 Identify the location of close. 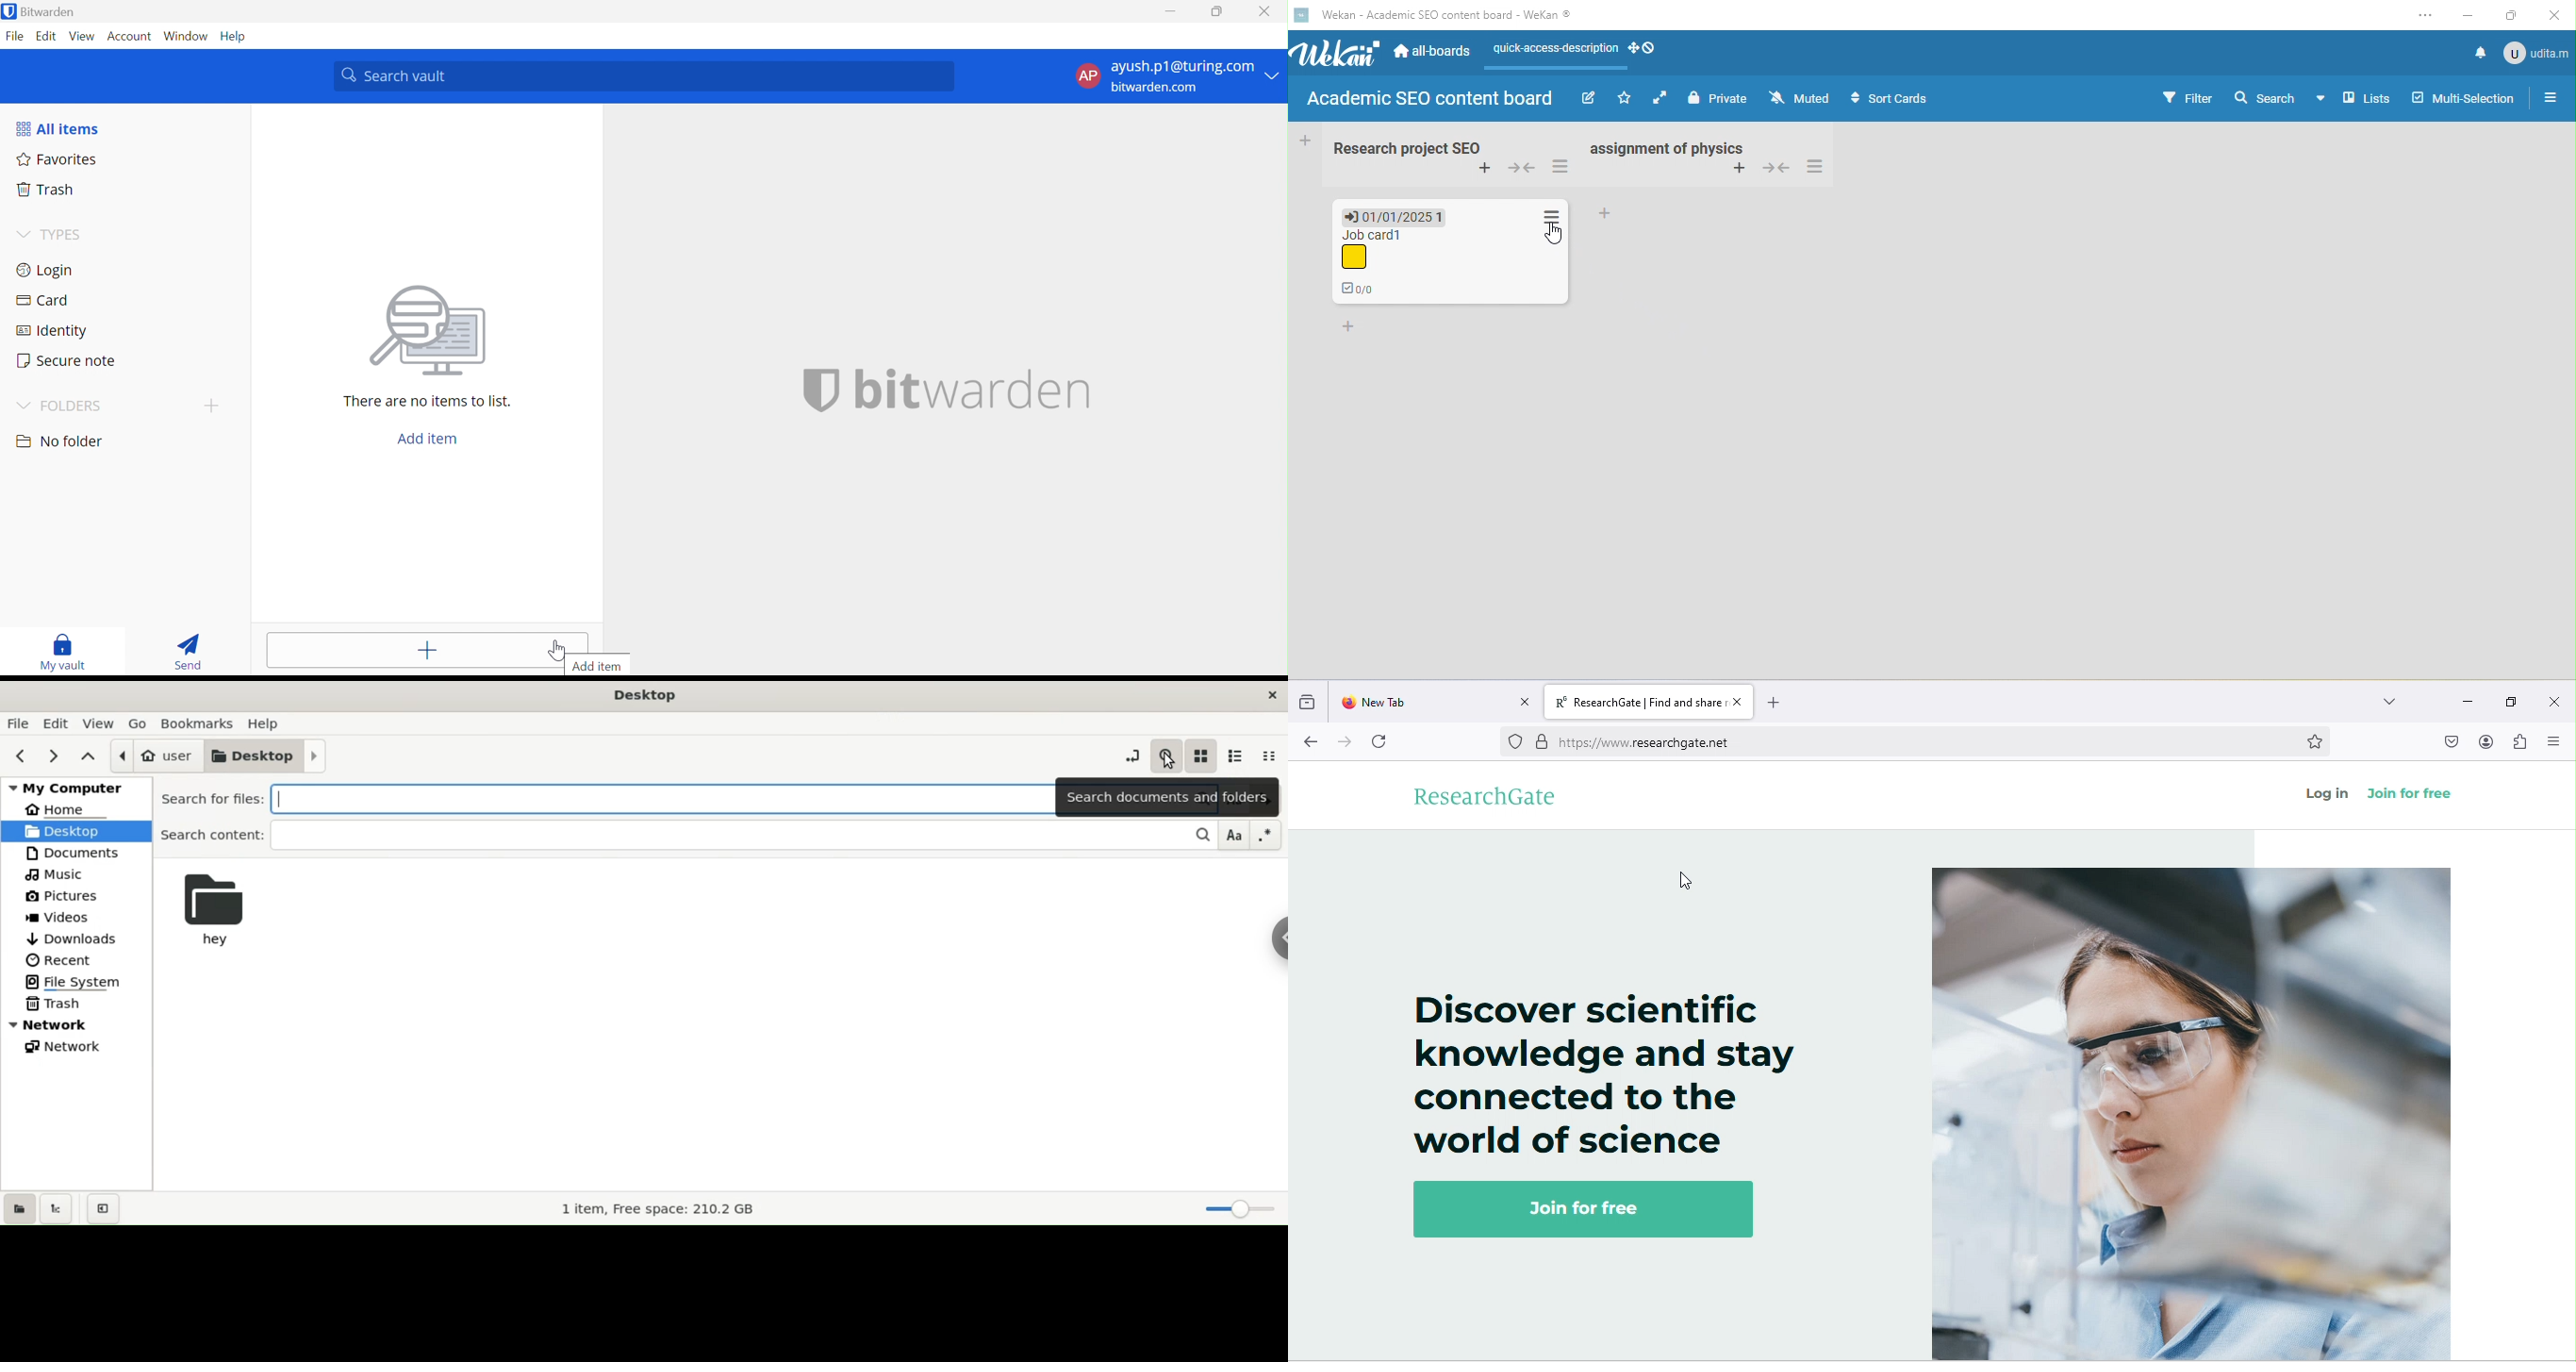
(2553, 699).